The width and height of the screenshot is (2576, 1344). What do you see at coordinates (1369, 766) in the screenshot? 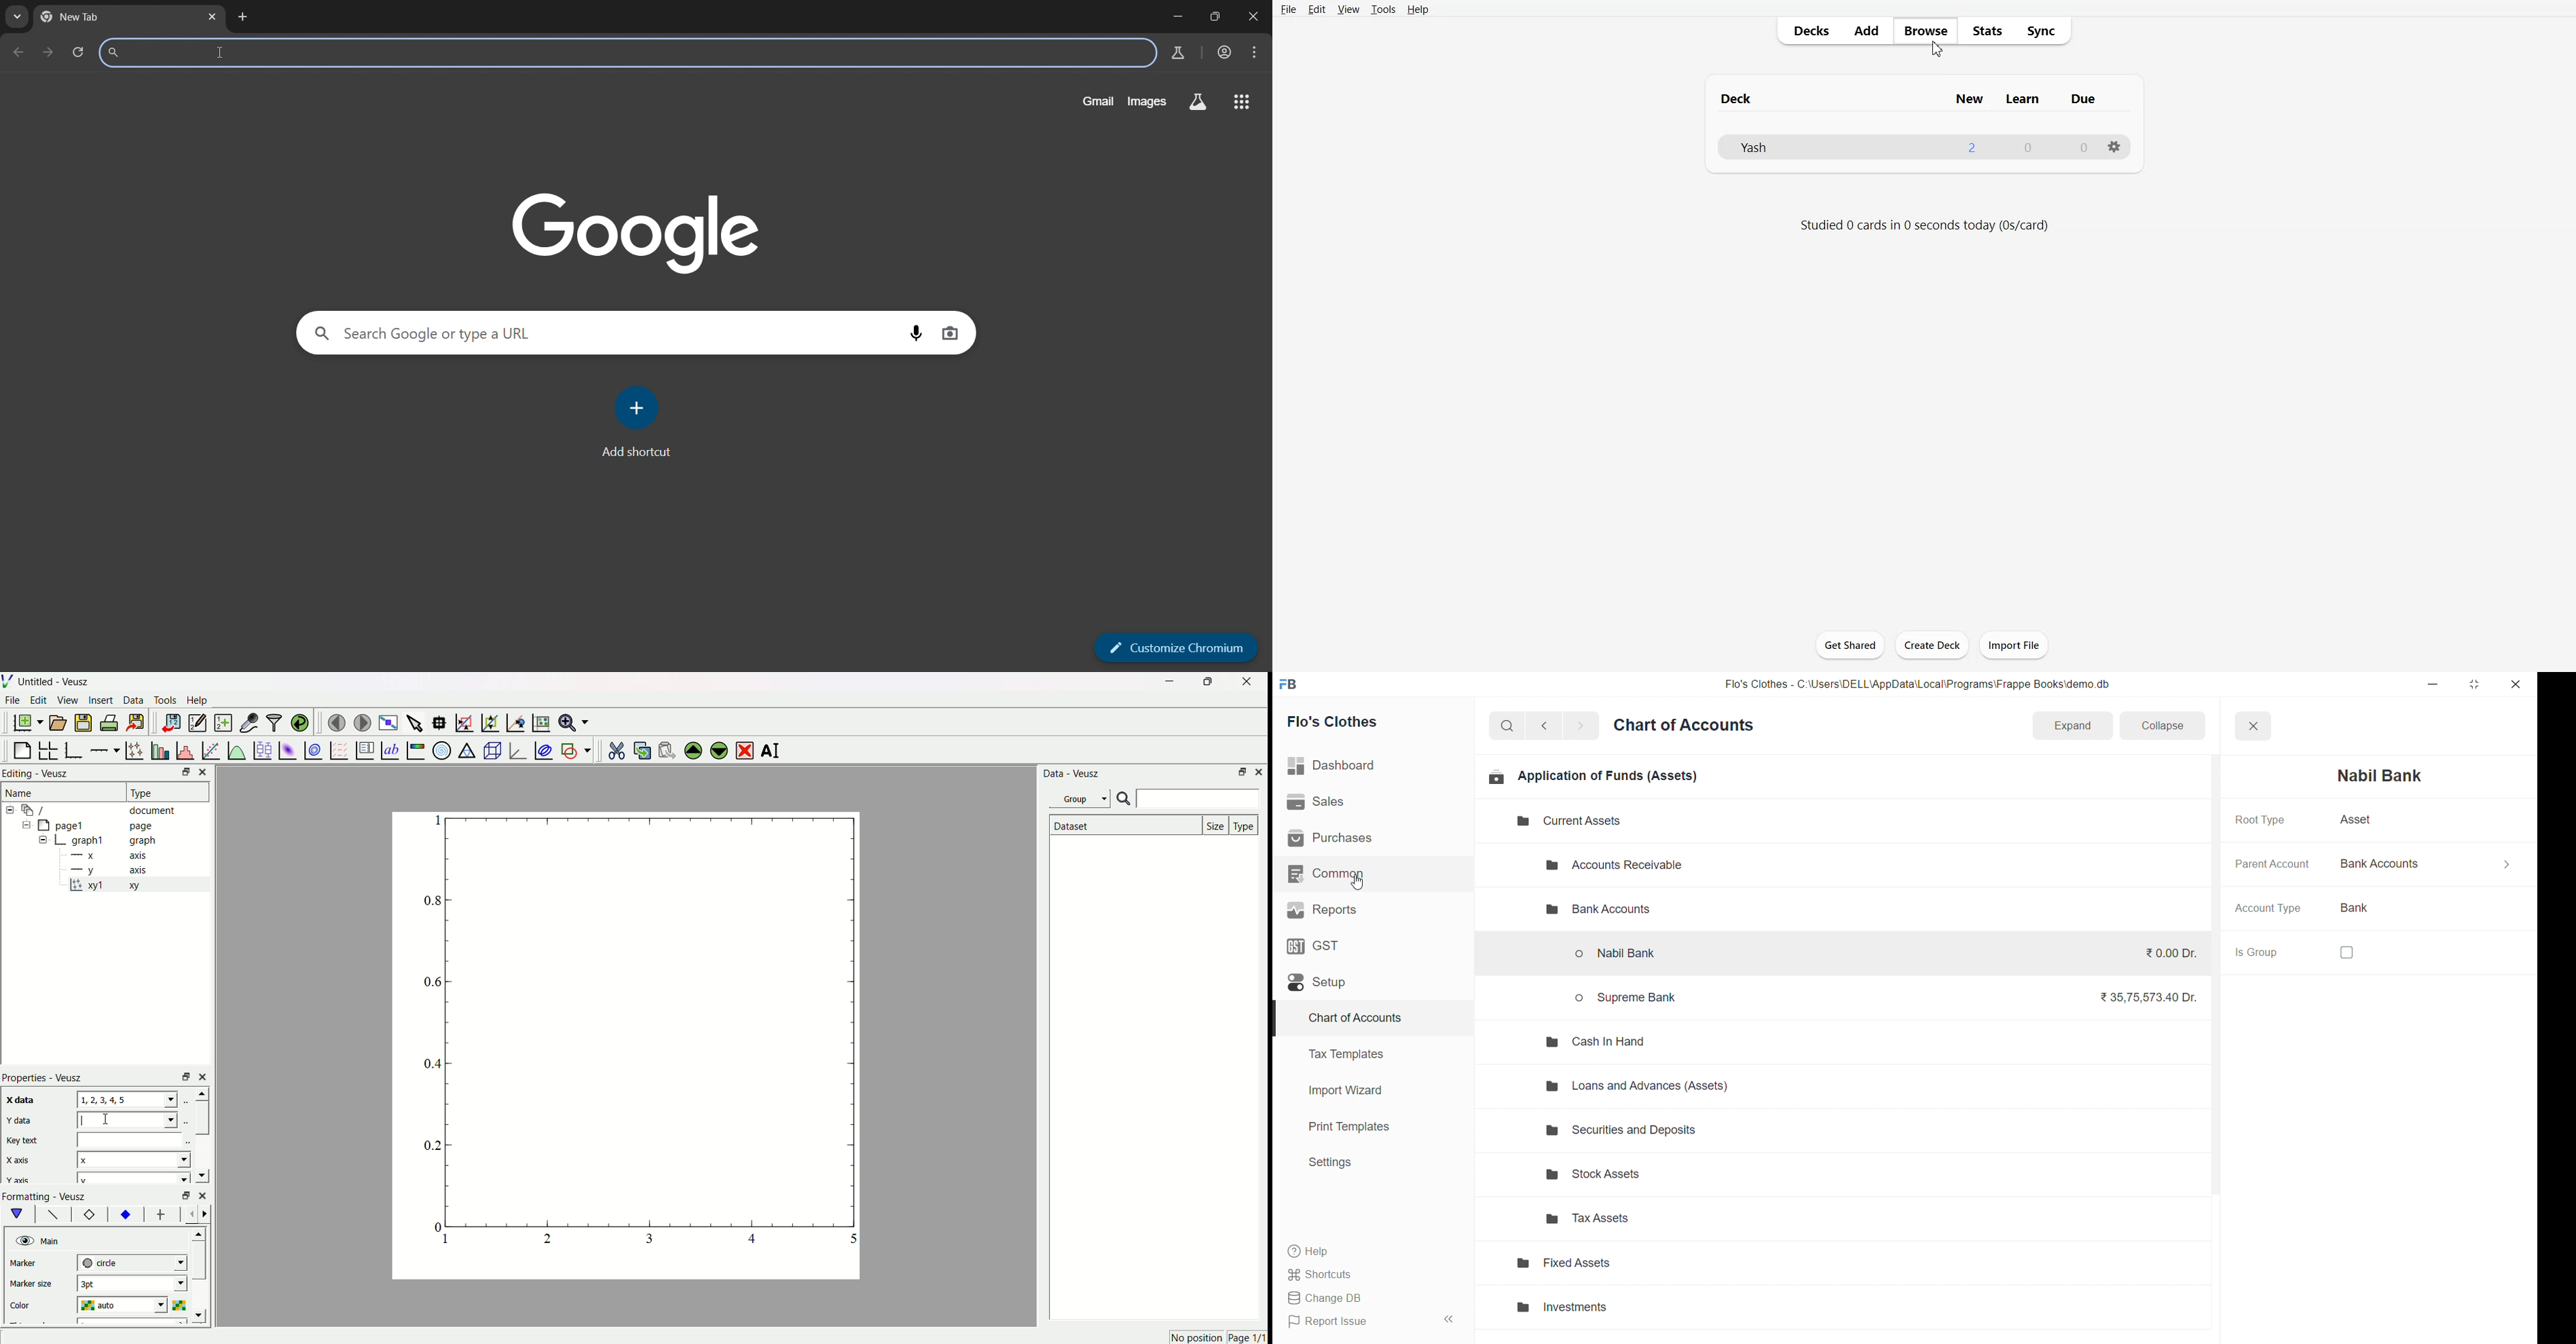
I see `Dashboard` at bounding box center [1369, 766].